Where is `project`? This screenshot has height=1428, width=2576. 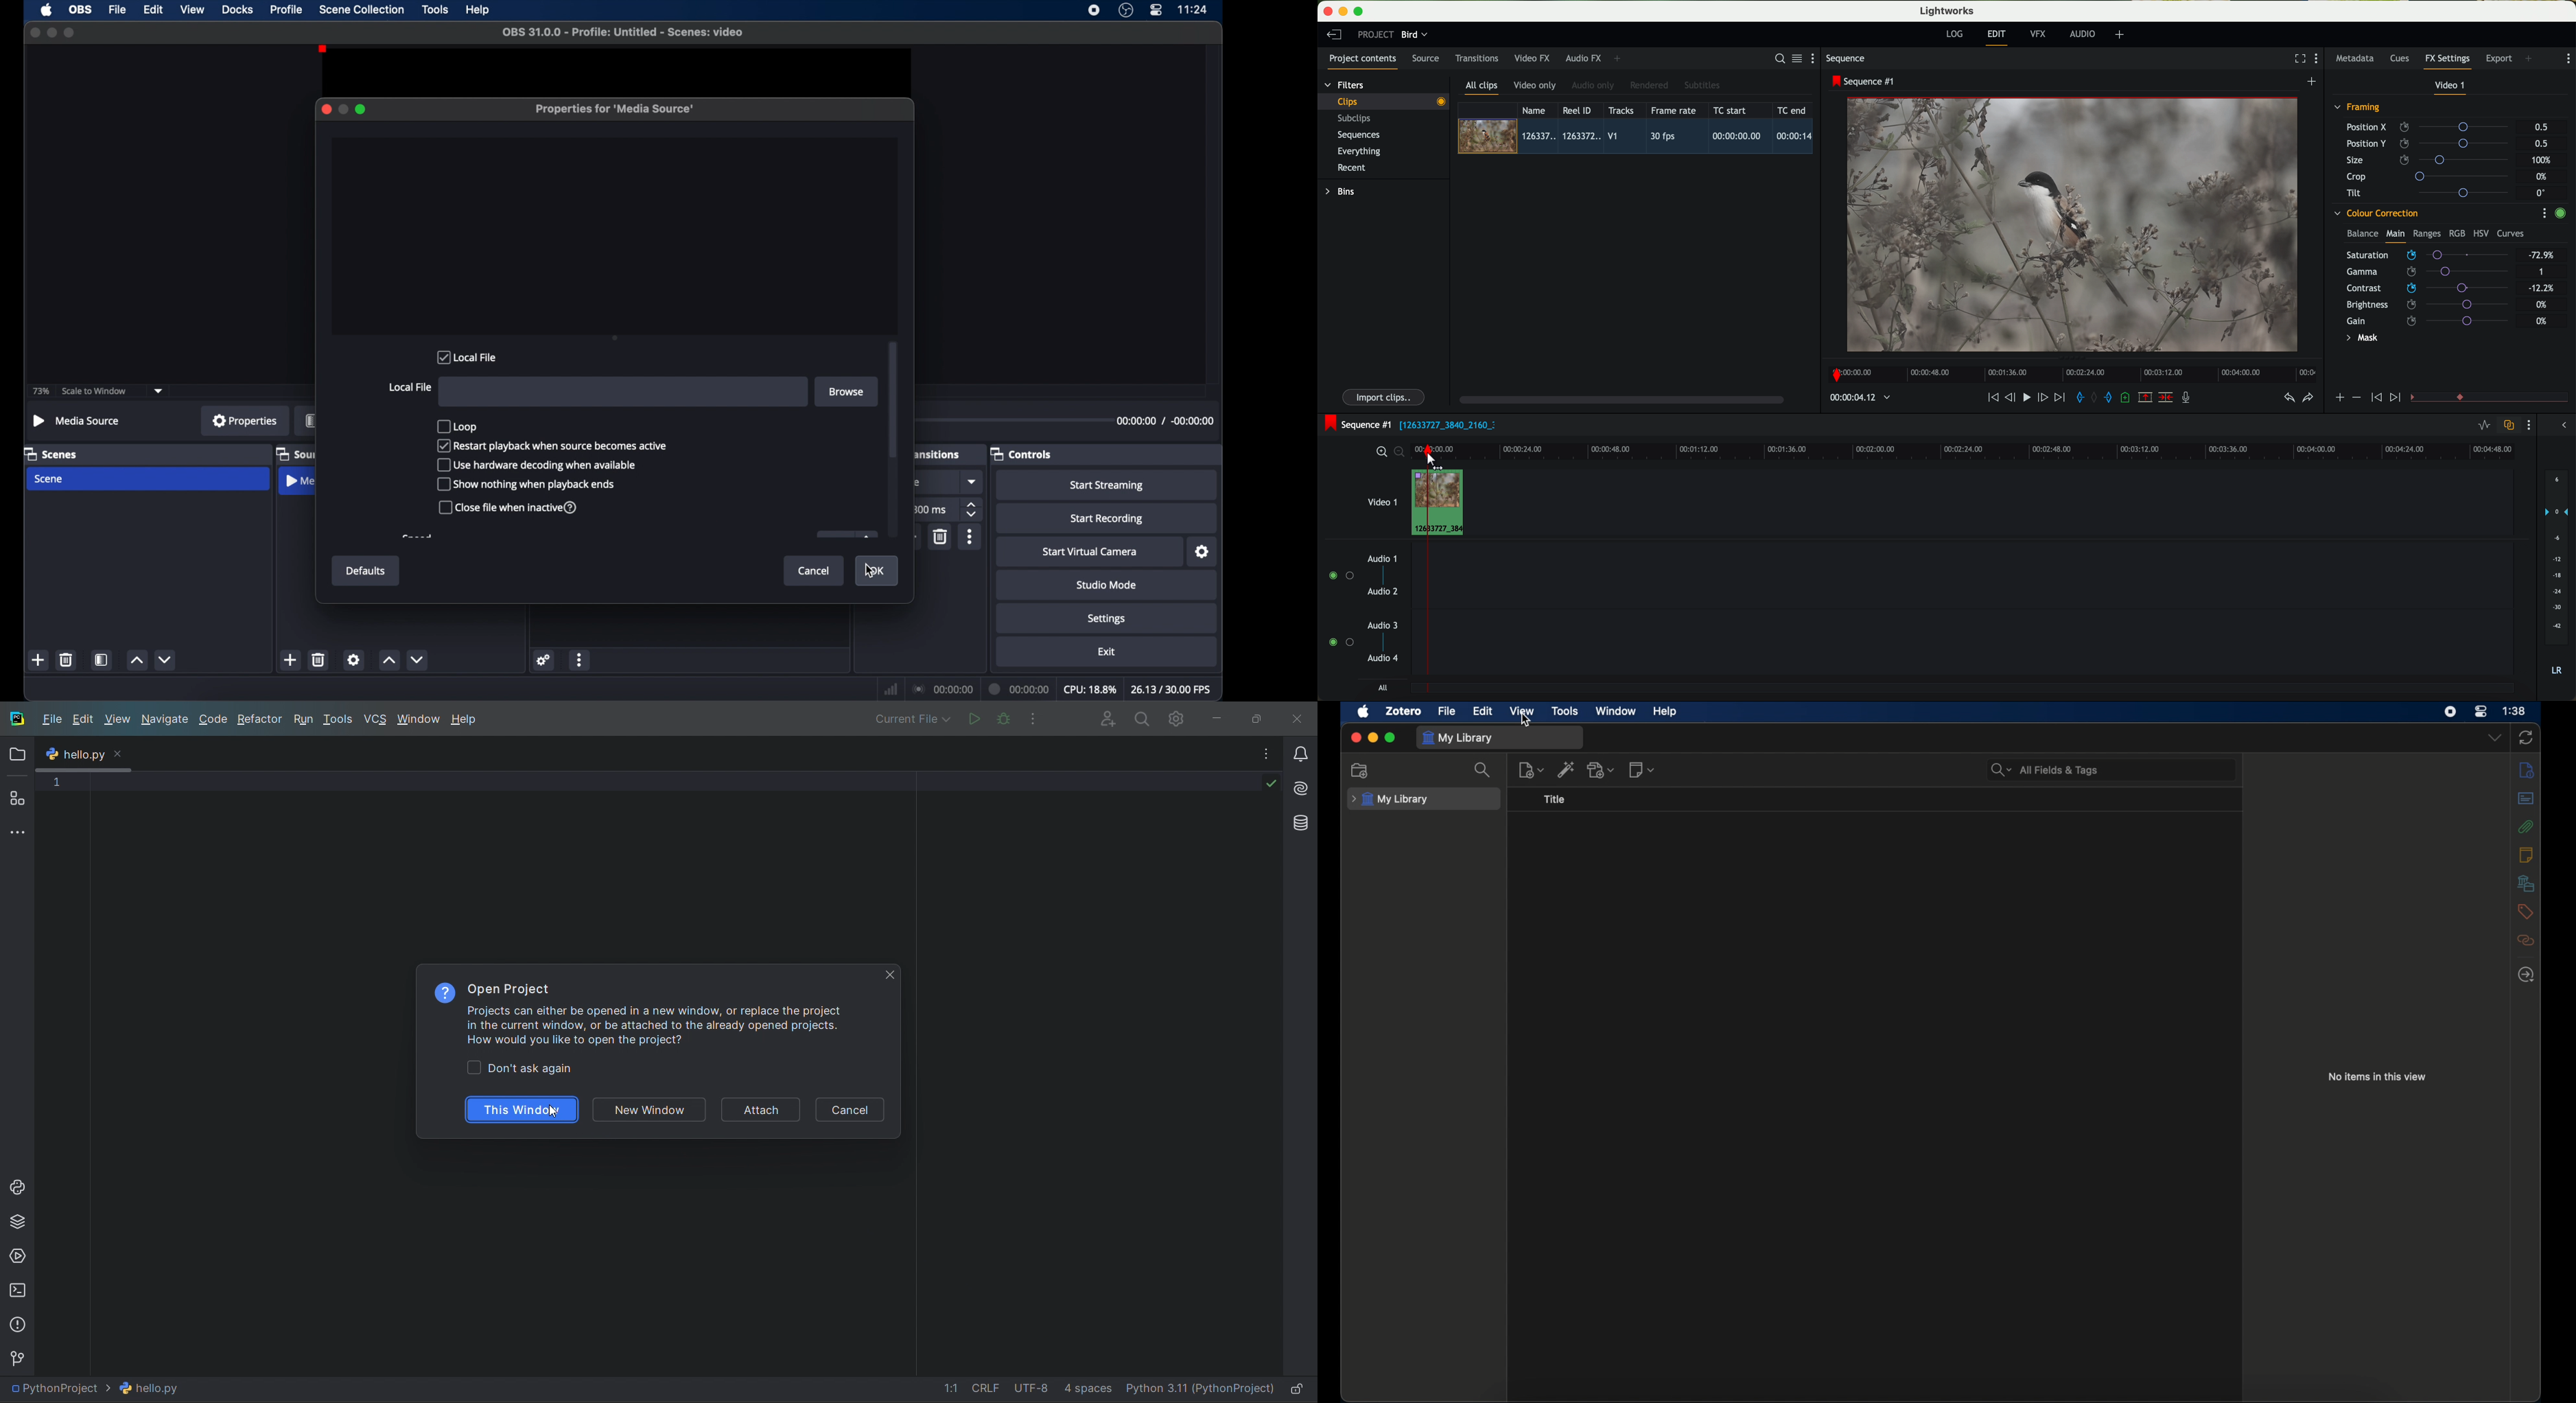 project is located at coordinates (1376, 34).